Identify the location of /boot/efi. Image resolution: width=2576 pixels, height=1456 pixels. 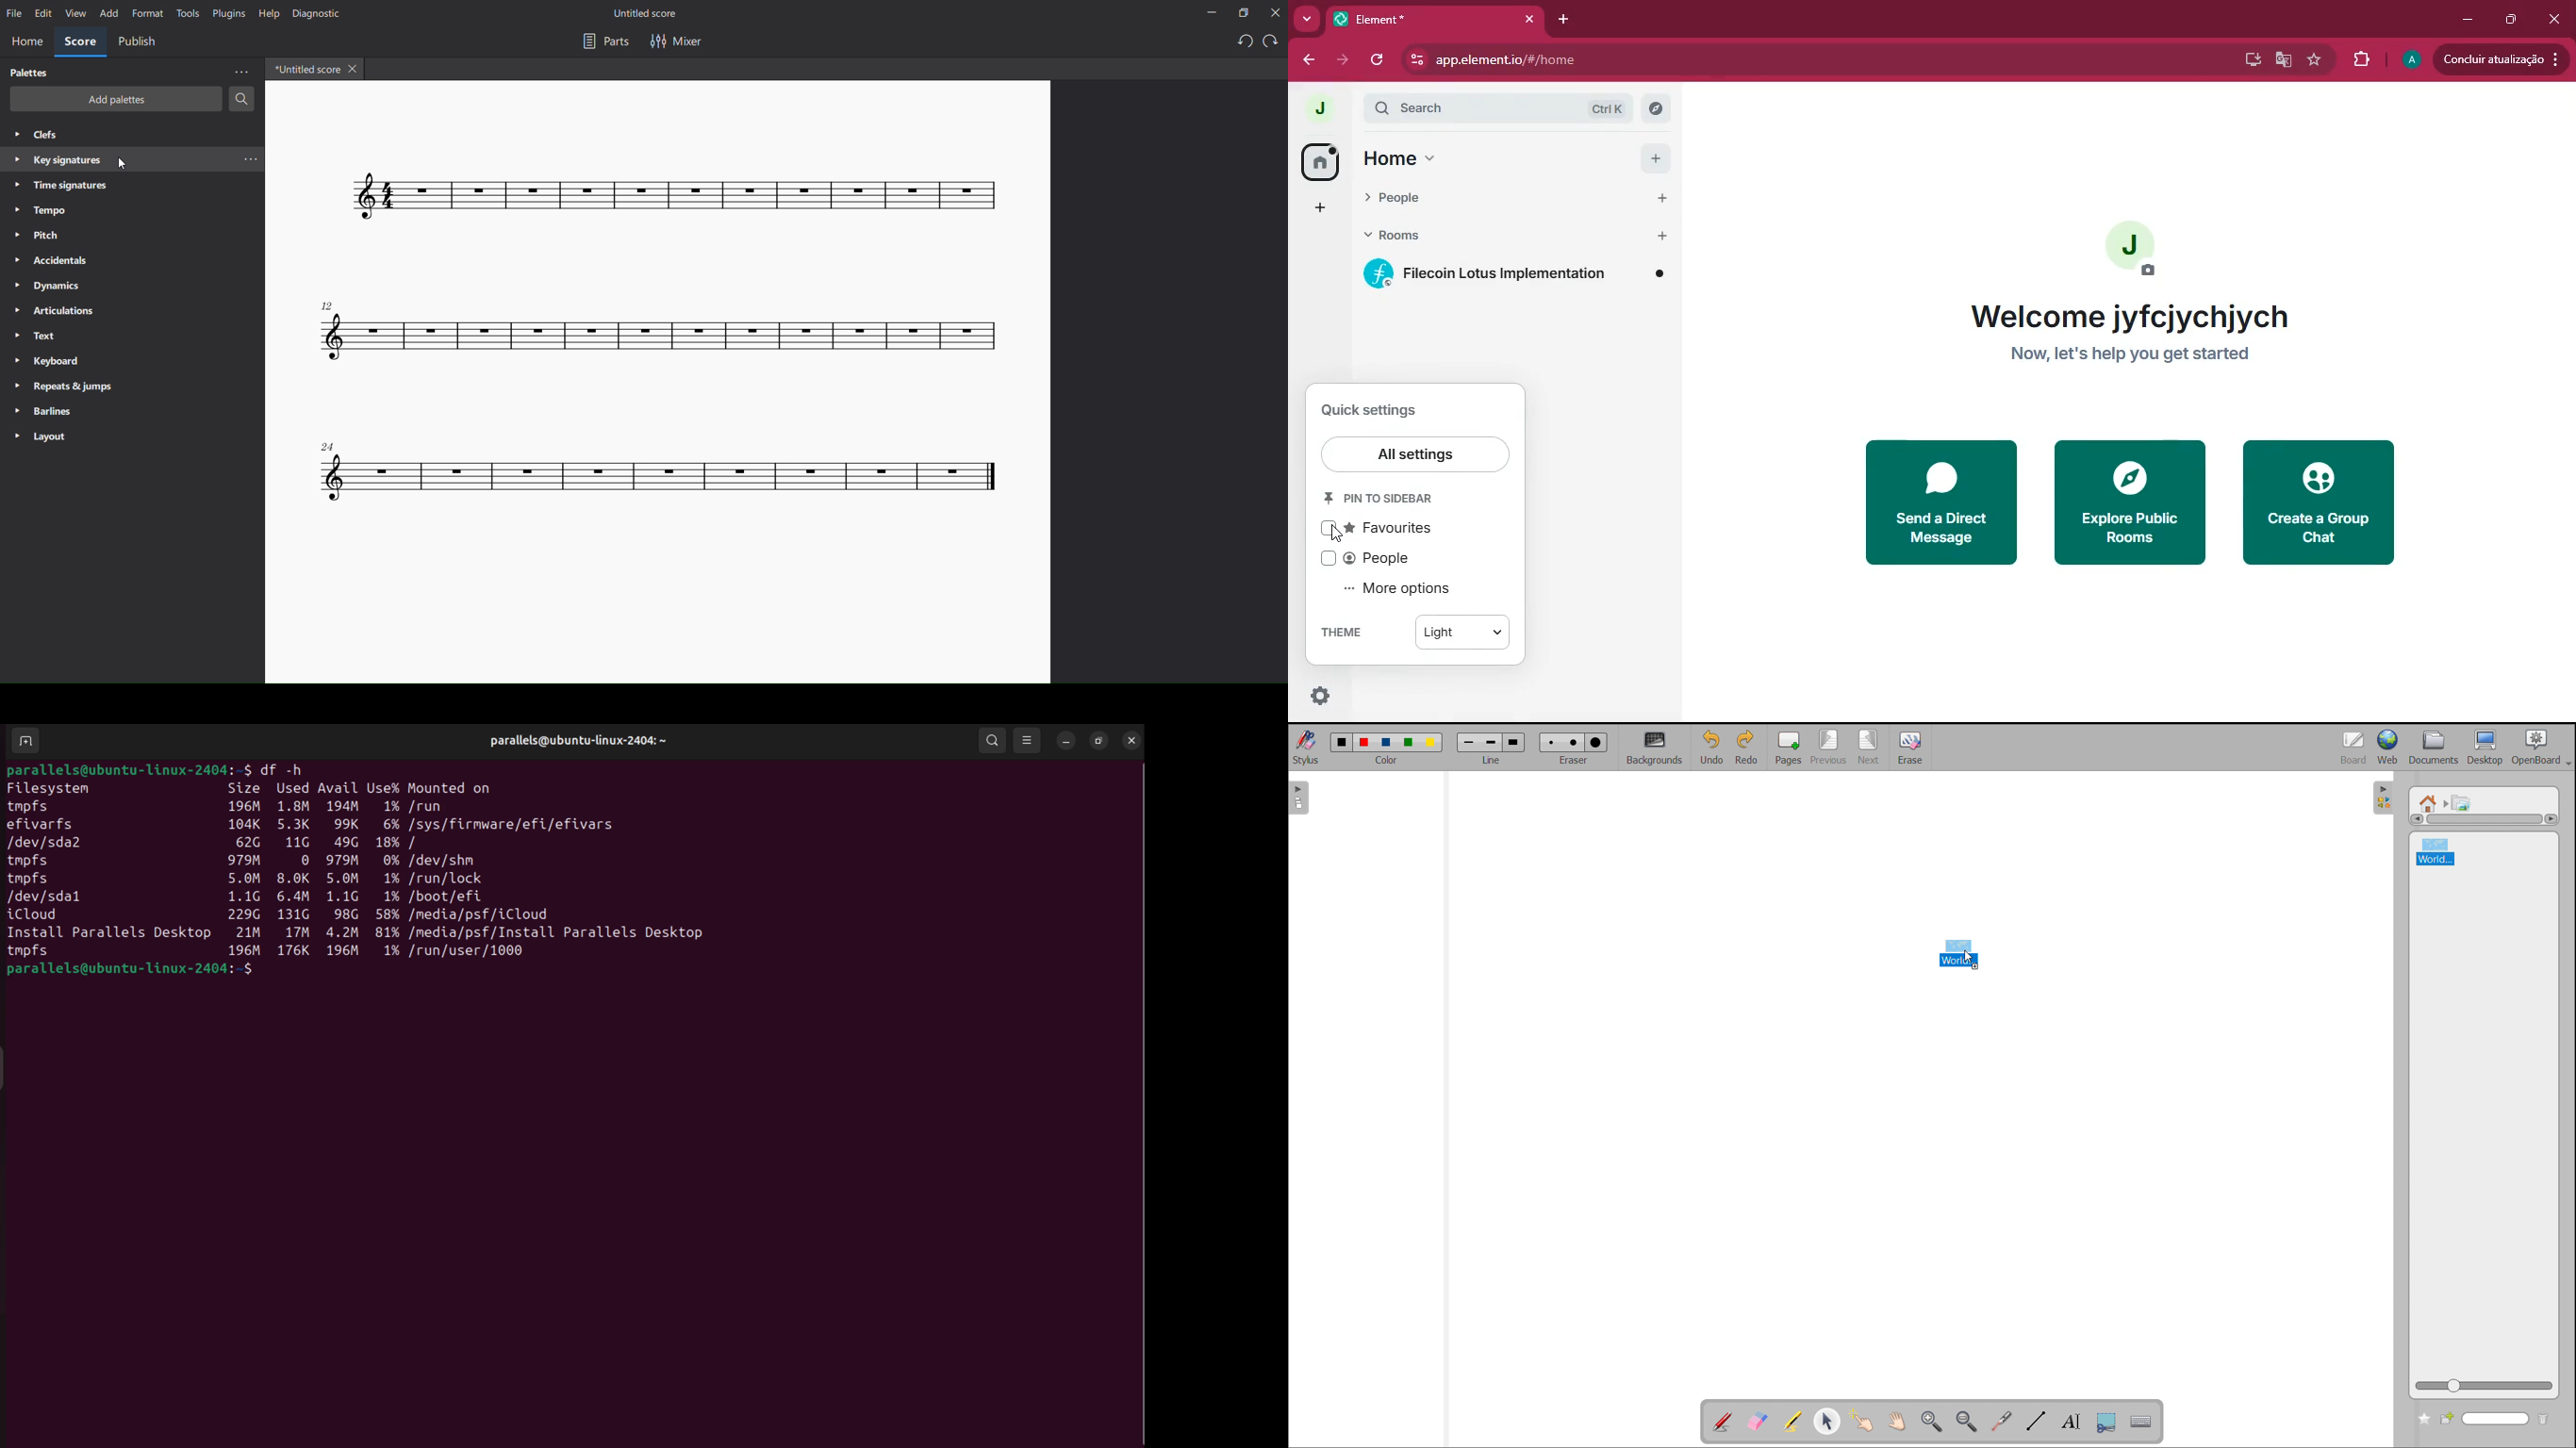
(448, 897).